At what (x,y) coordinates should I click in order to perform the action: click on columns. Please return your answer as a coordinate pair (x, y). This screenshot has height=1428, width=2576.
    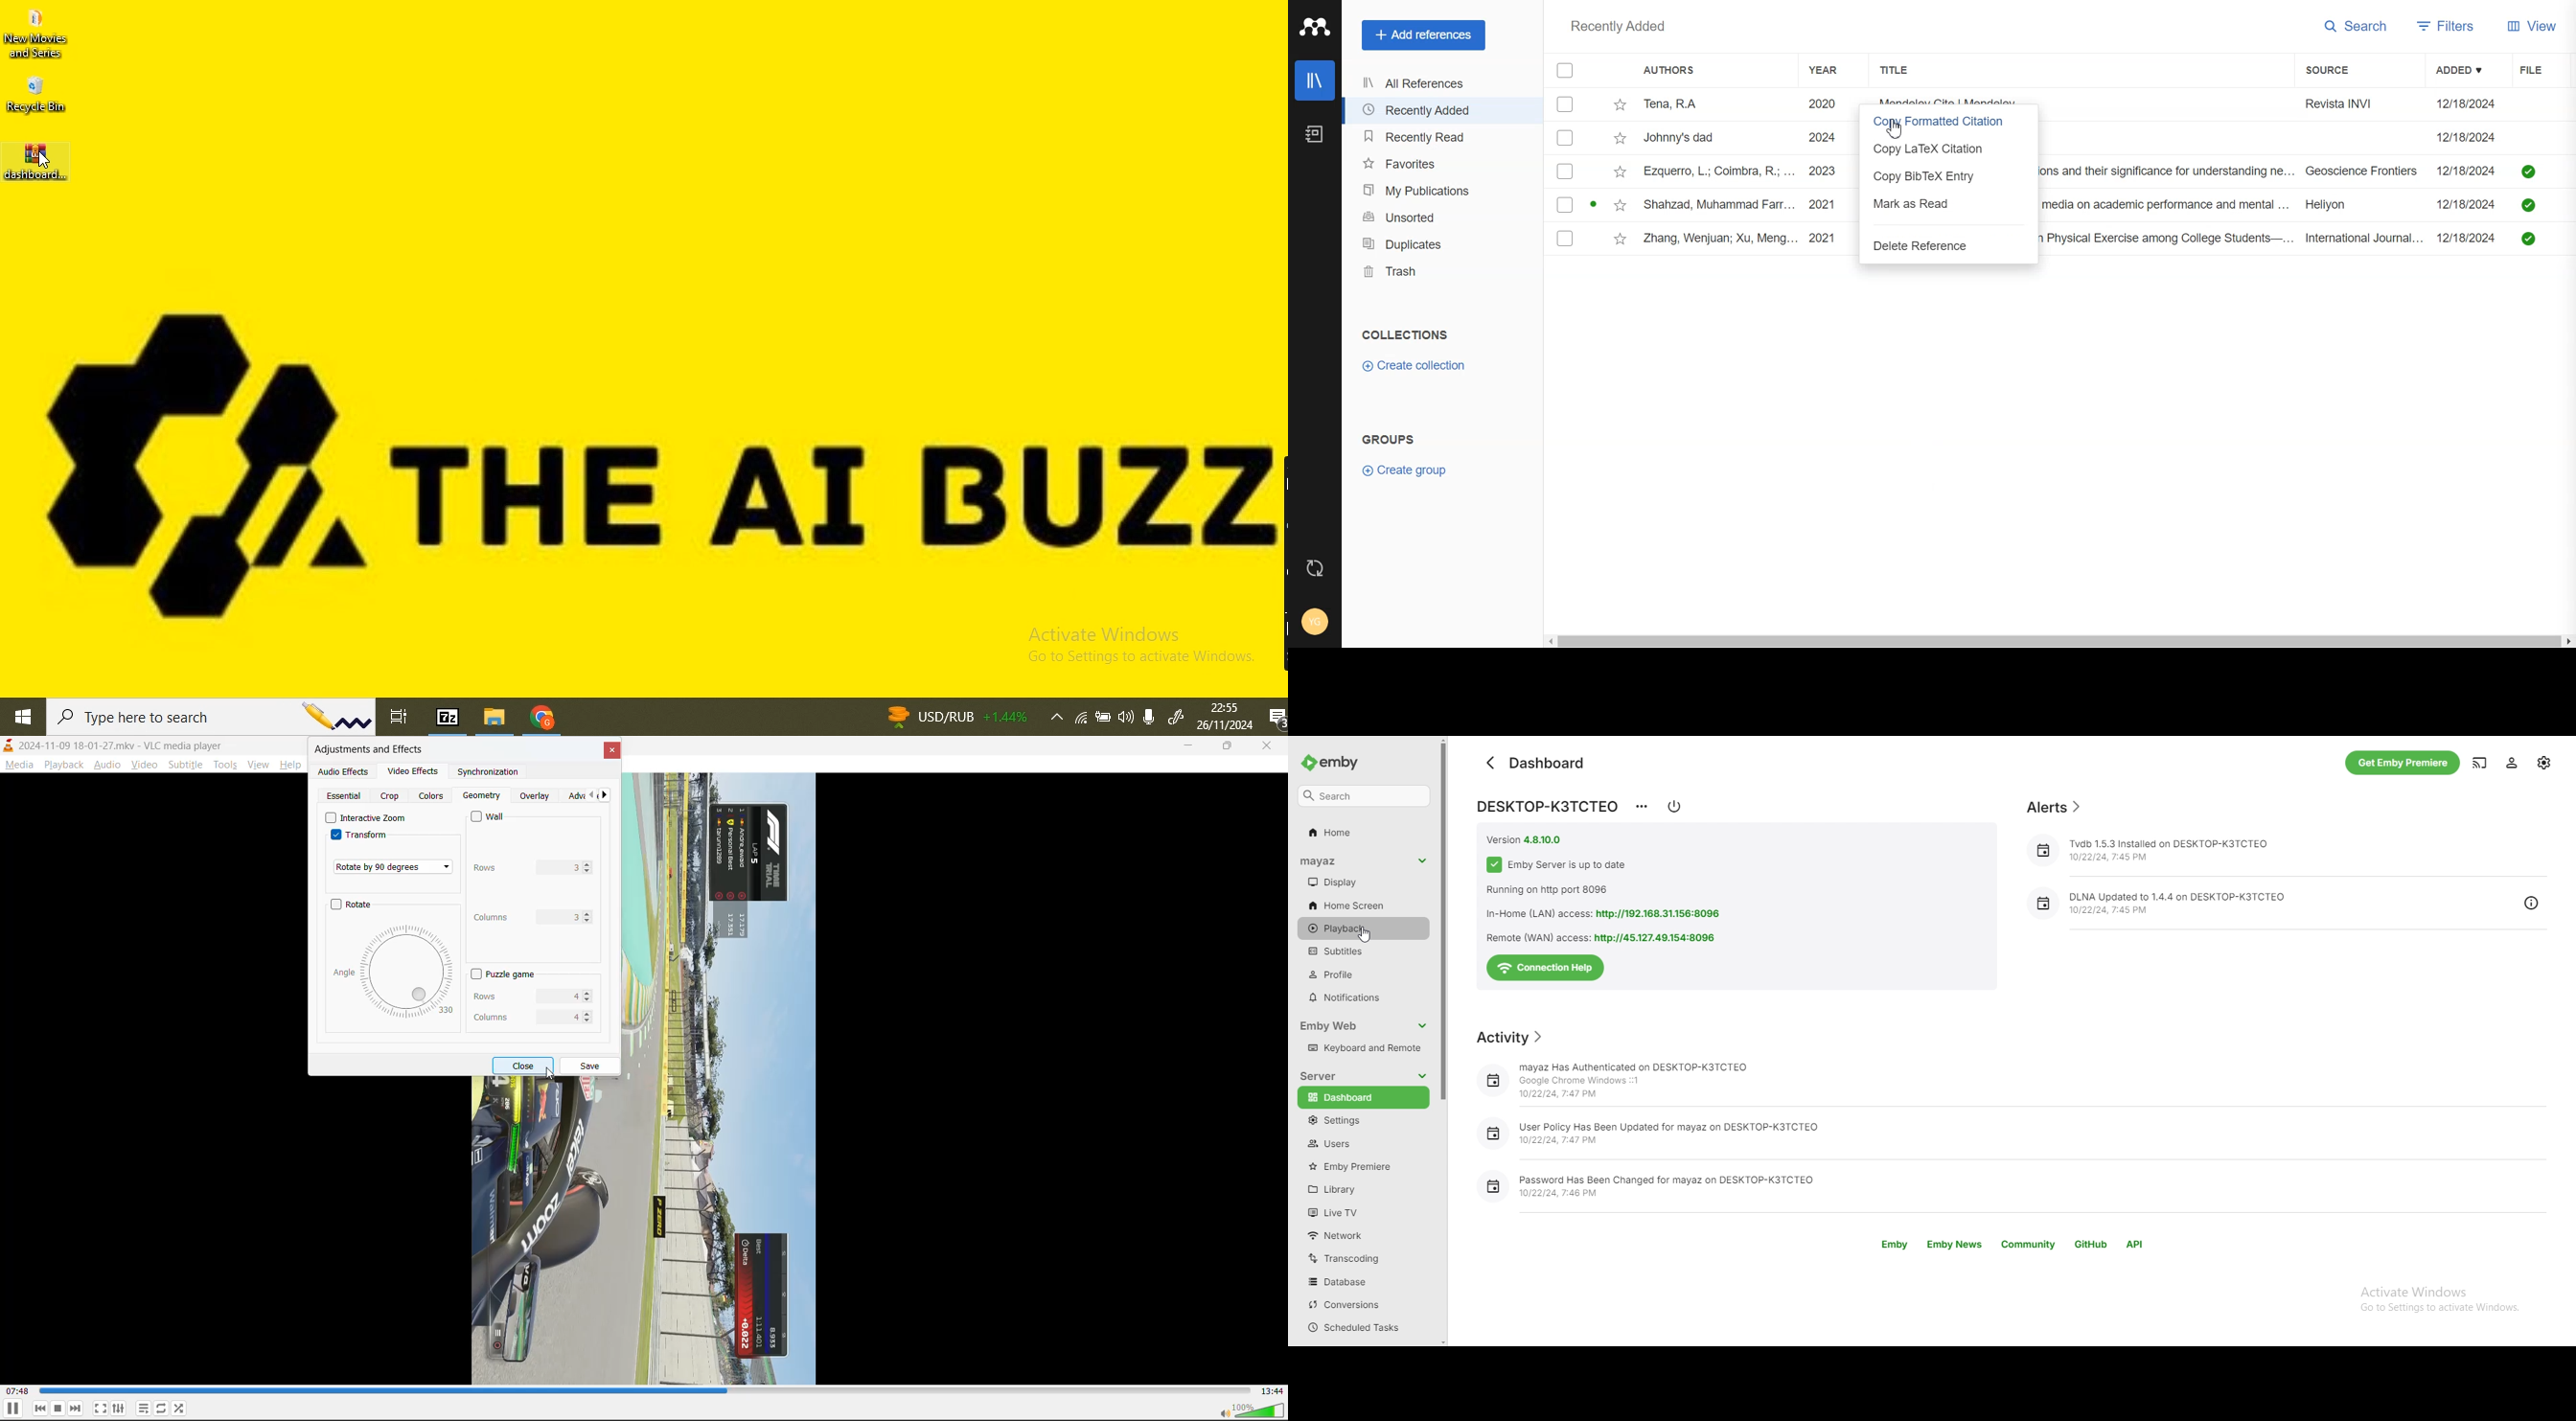
    Looking at the image, I should click on (525, 1018).